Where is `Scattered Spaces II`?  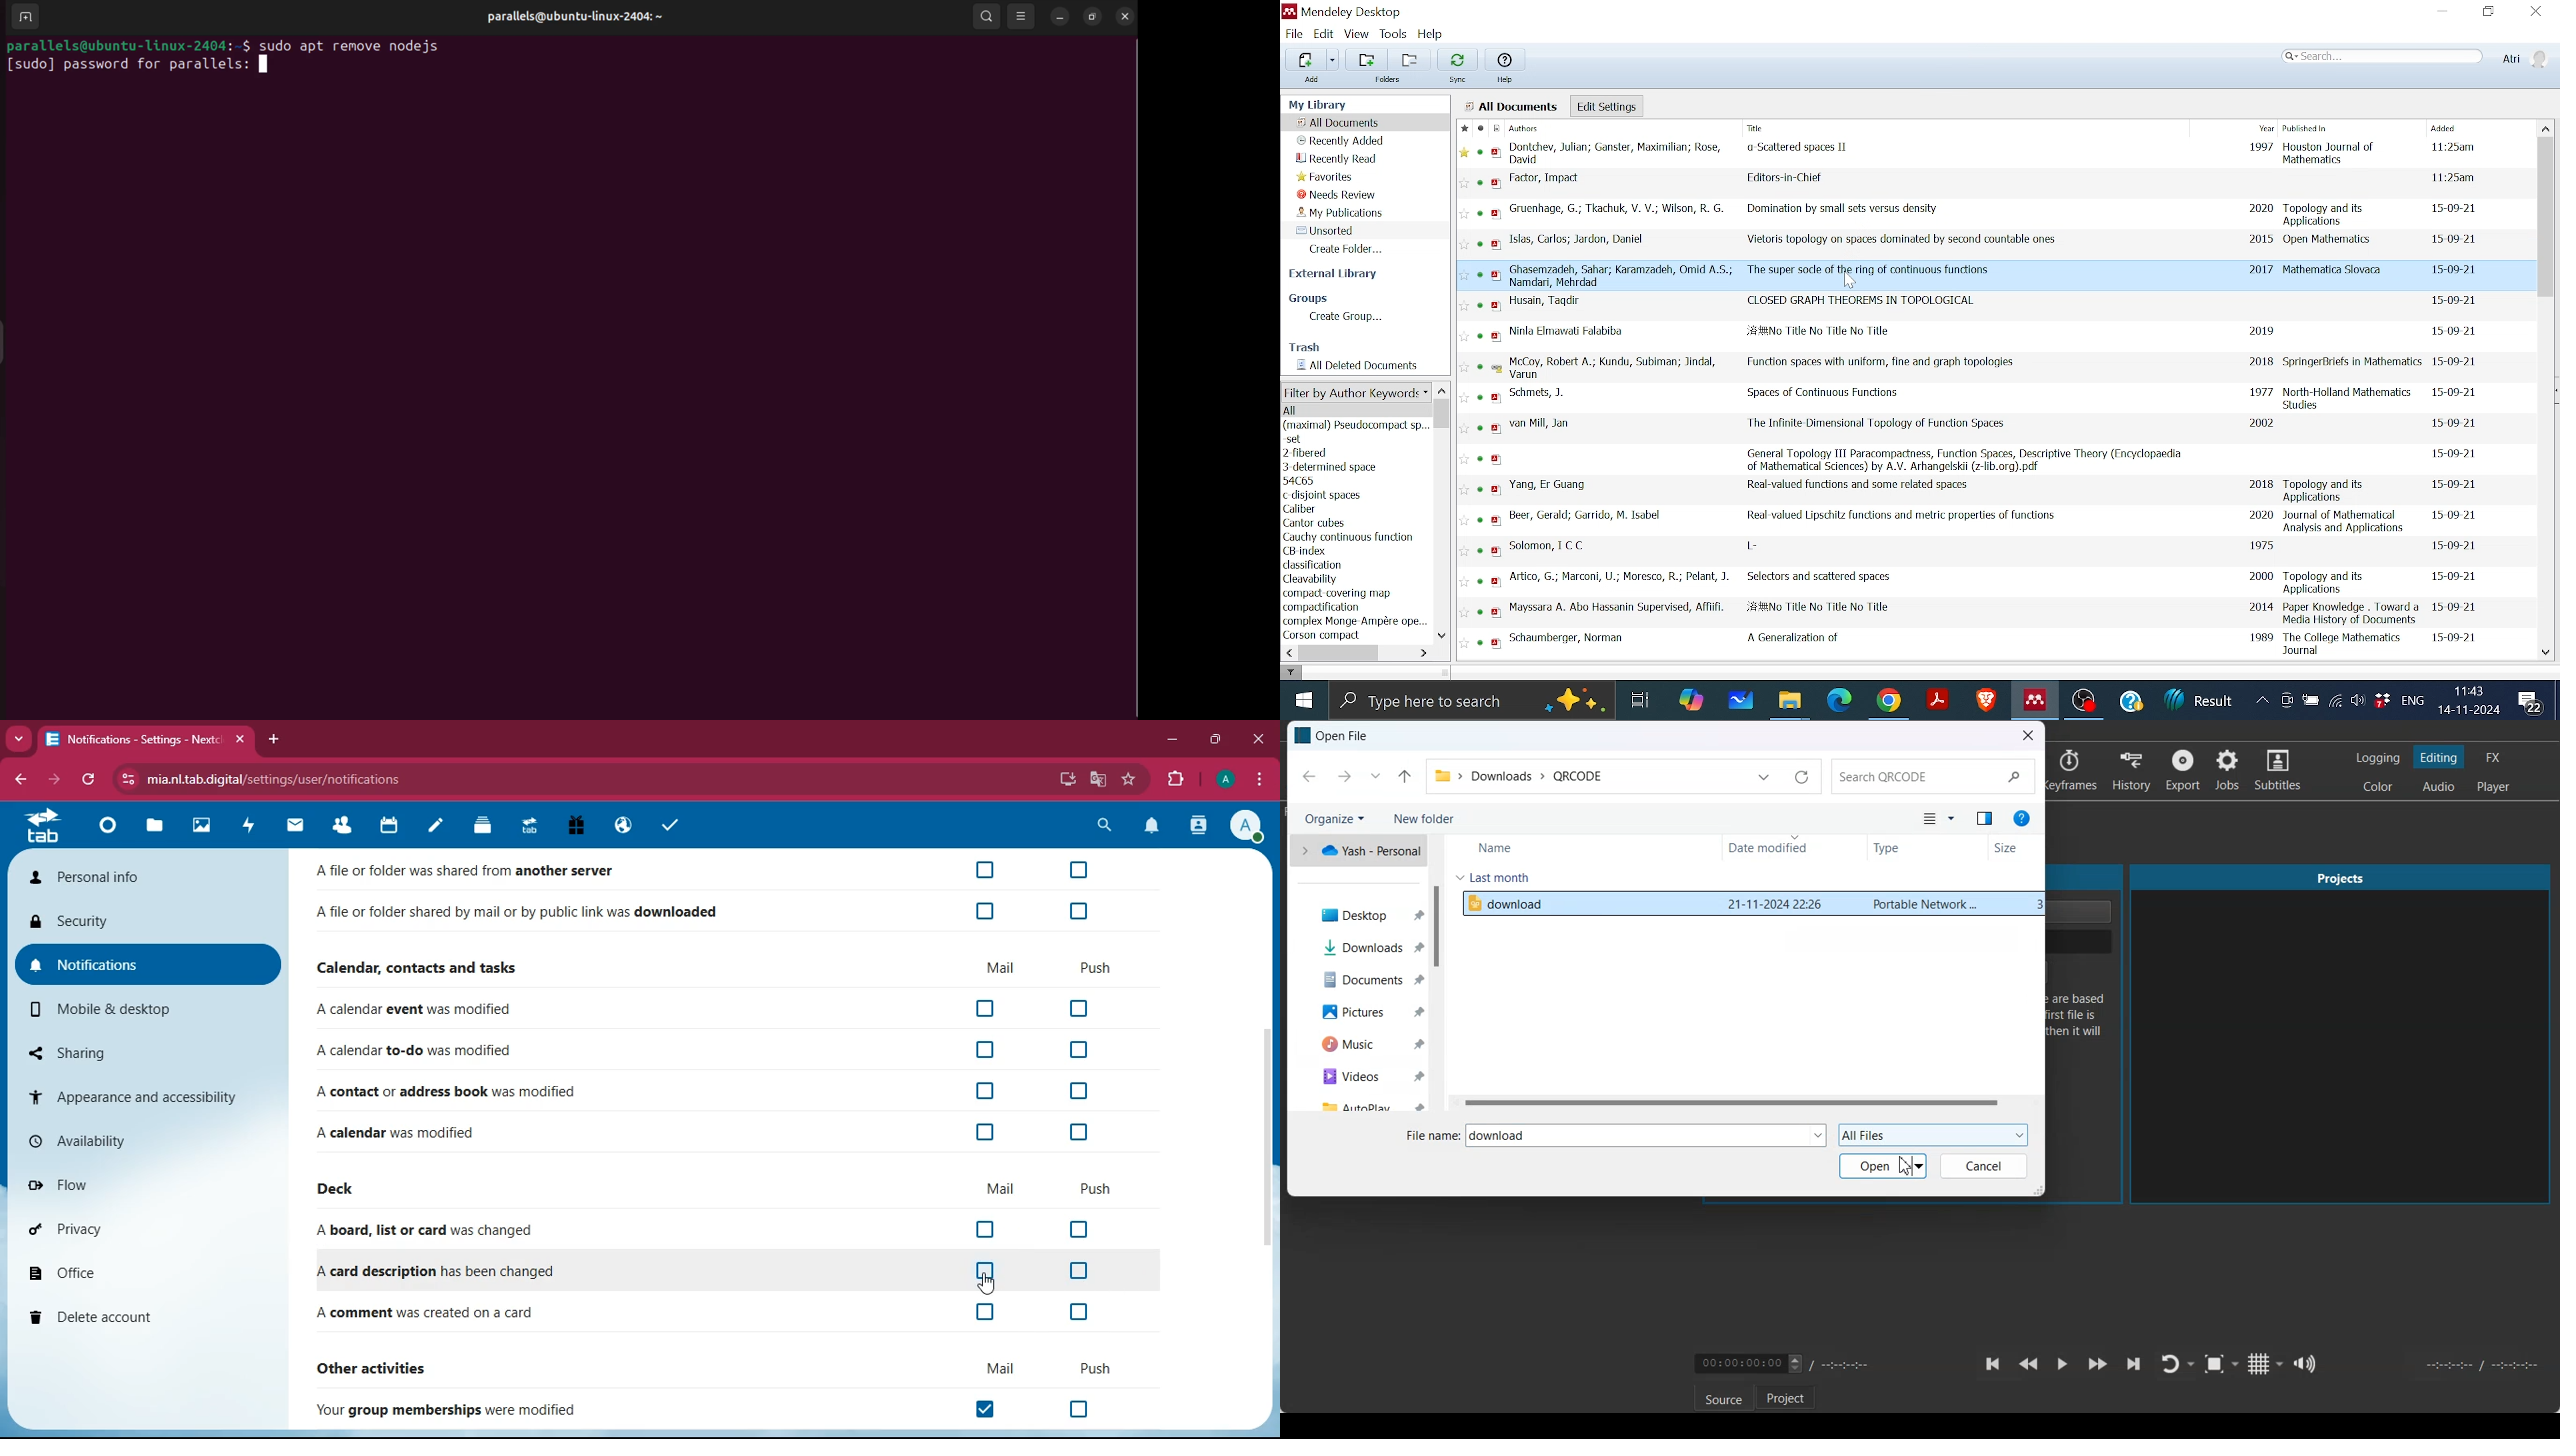 Scattered Spaces II is located at coordinates (1986, 152).